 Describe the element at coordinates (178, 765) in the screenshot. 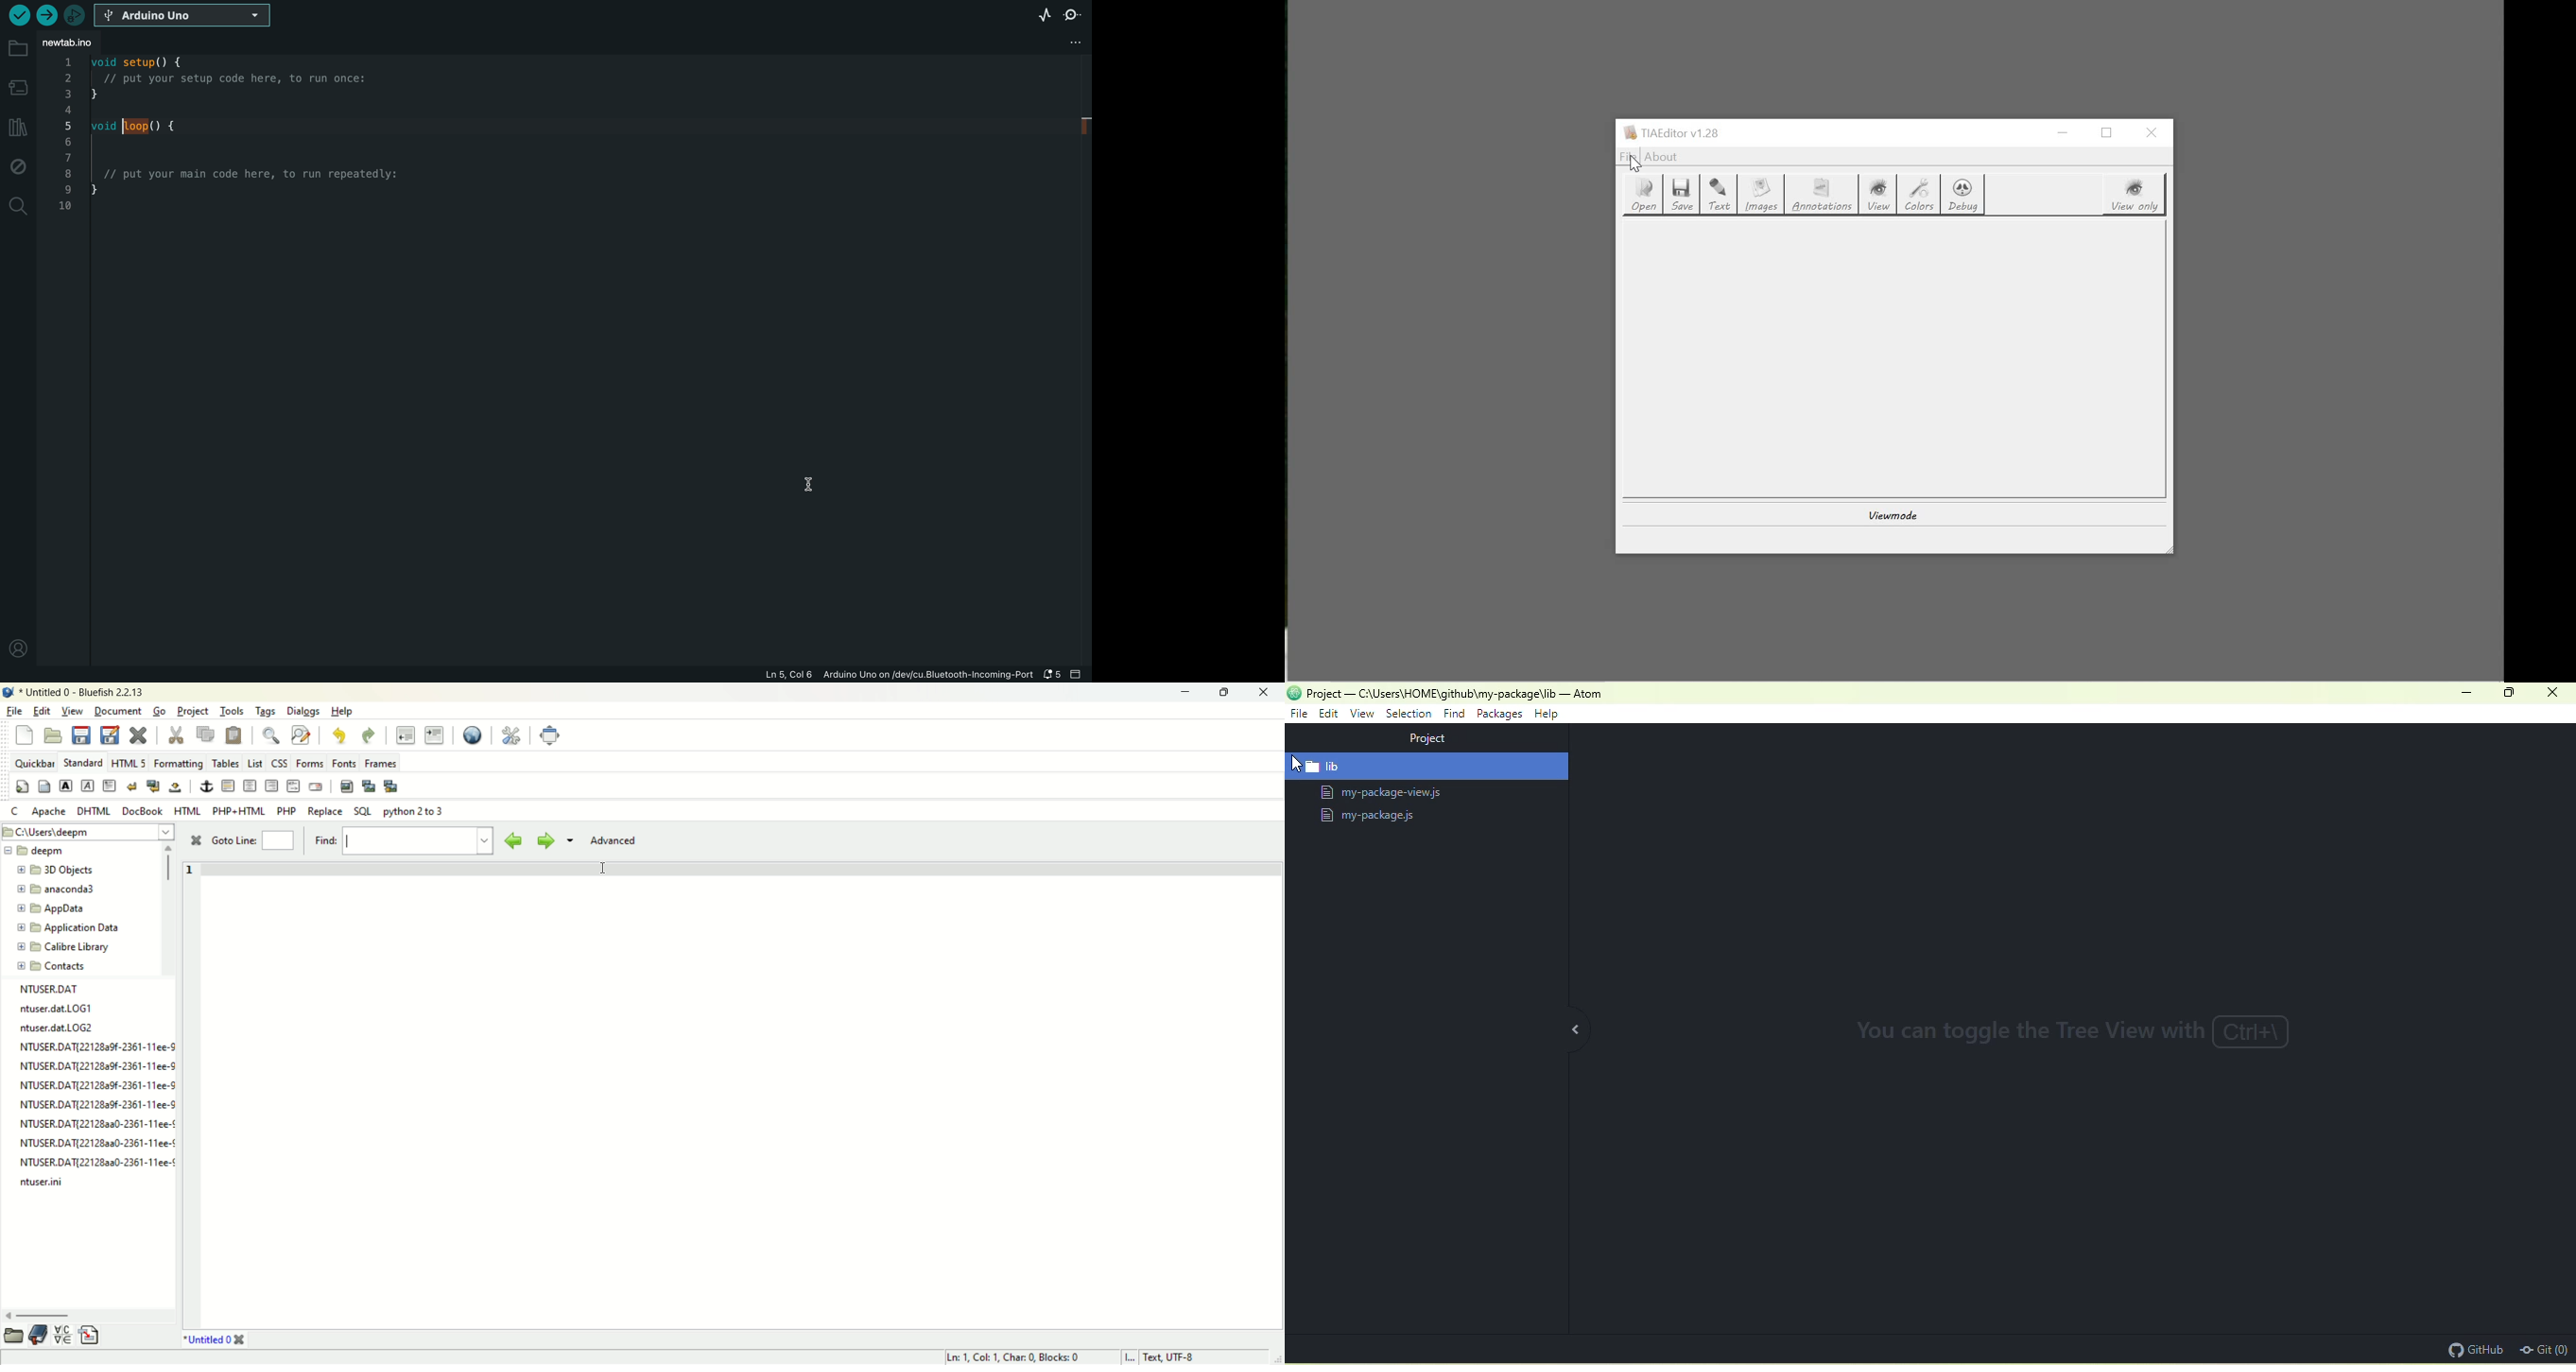

I see `formatting` at that location.